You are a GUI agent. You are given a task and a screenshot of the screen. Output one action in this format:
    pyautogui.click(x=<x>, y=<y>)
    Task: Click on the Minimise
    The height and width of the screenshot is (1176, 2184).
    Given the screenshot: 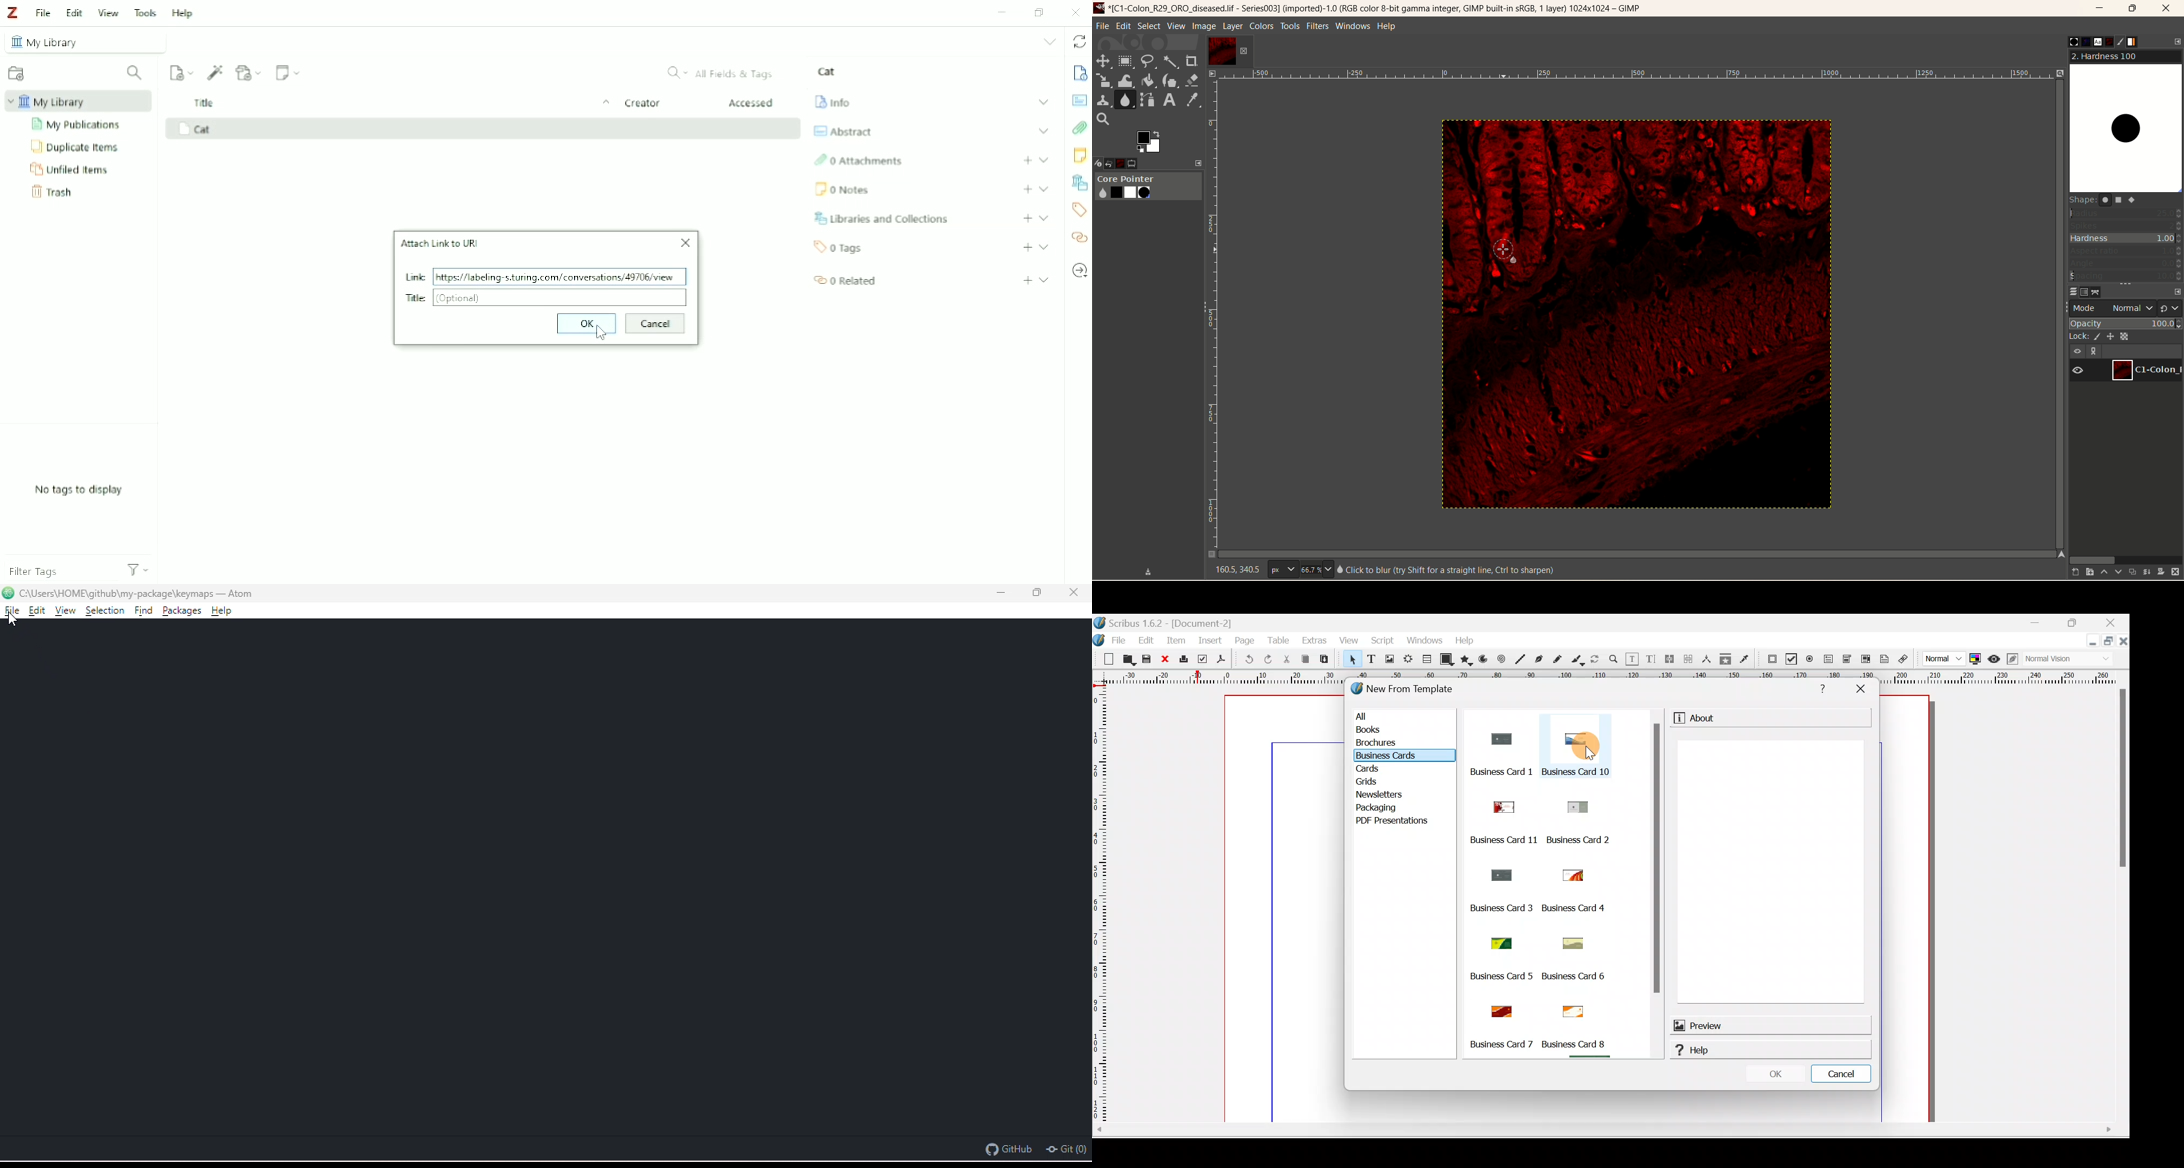 What is the action you would take?
    pyautogui.click(x=2039, y=625)
    